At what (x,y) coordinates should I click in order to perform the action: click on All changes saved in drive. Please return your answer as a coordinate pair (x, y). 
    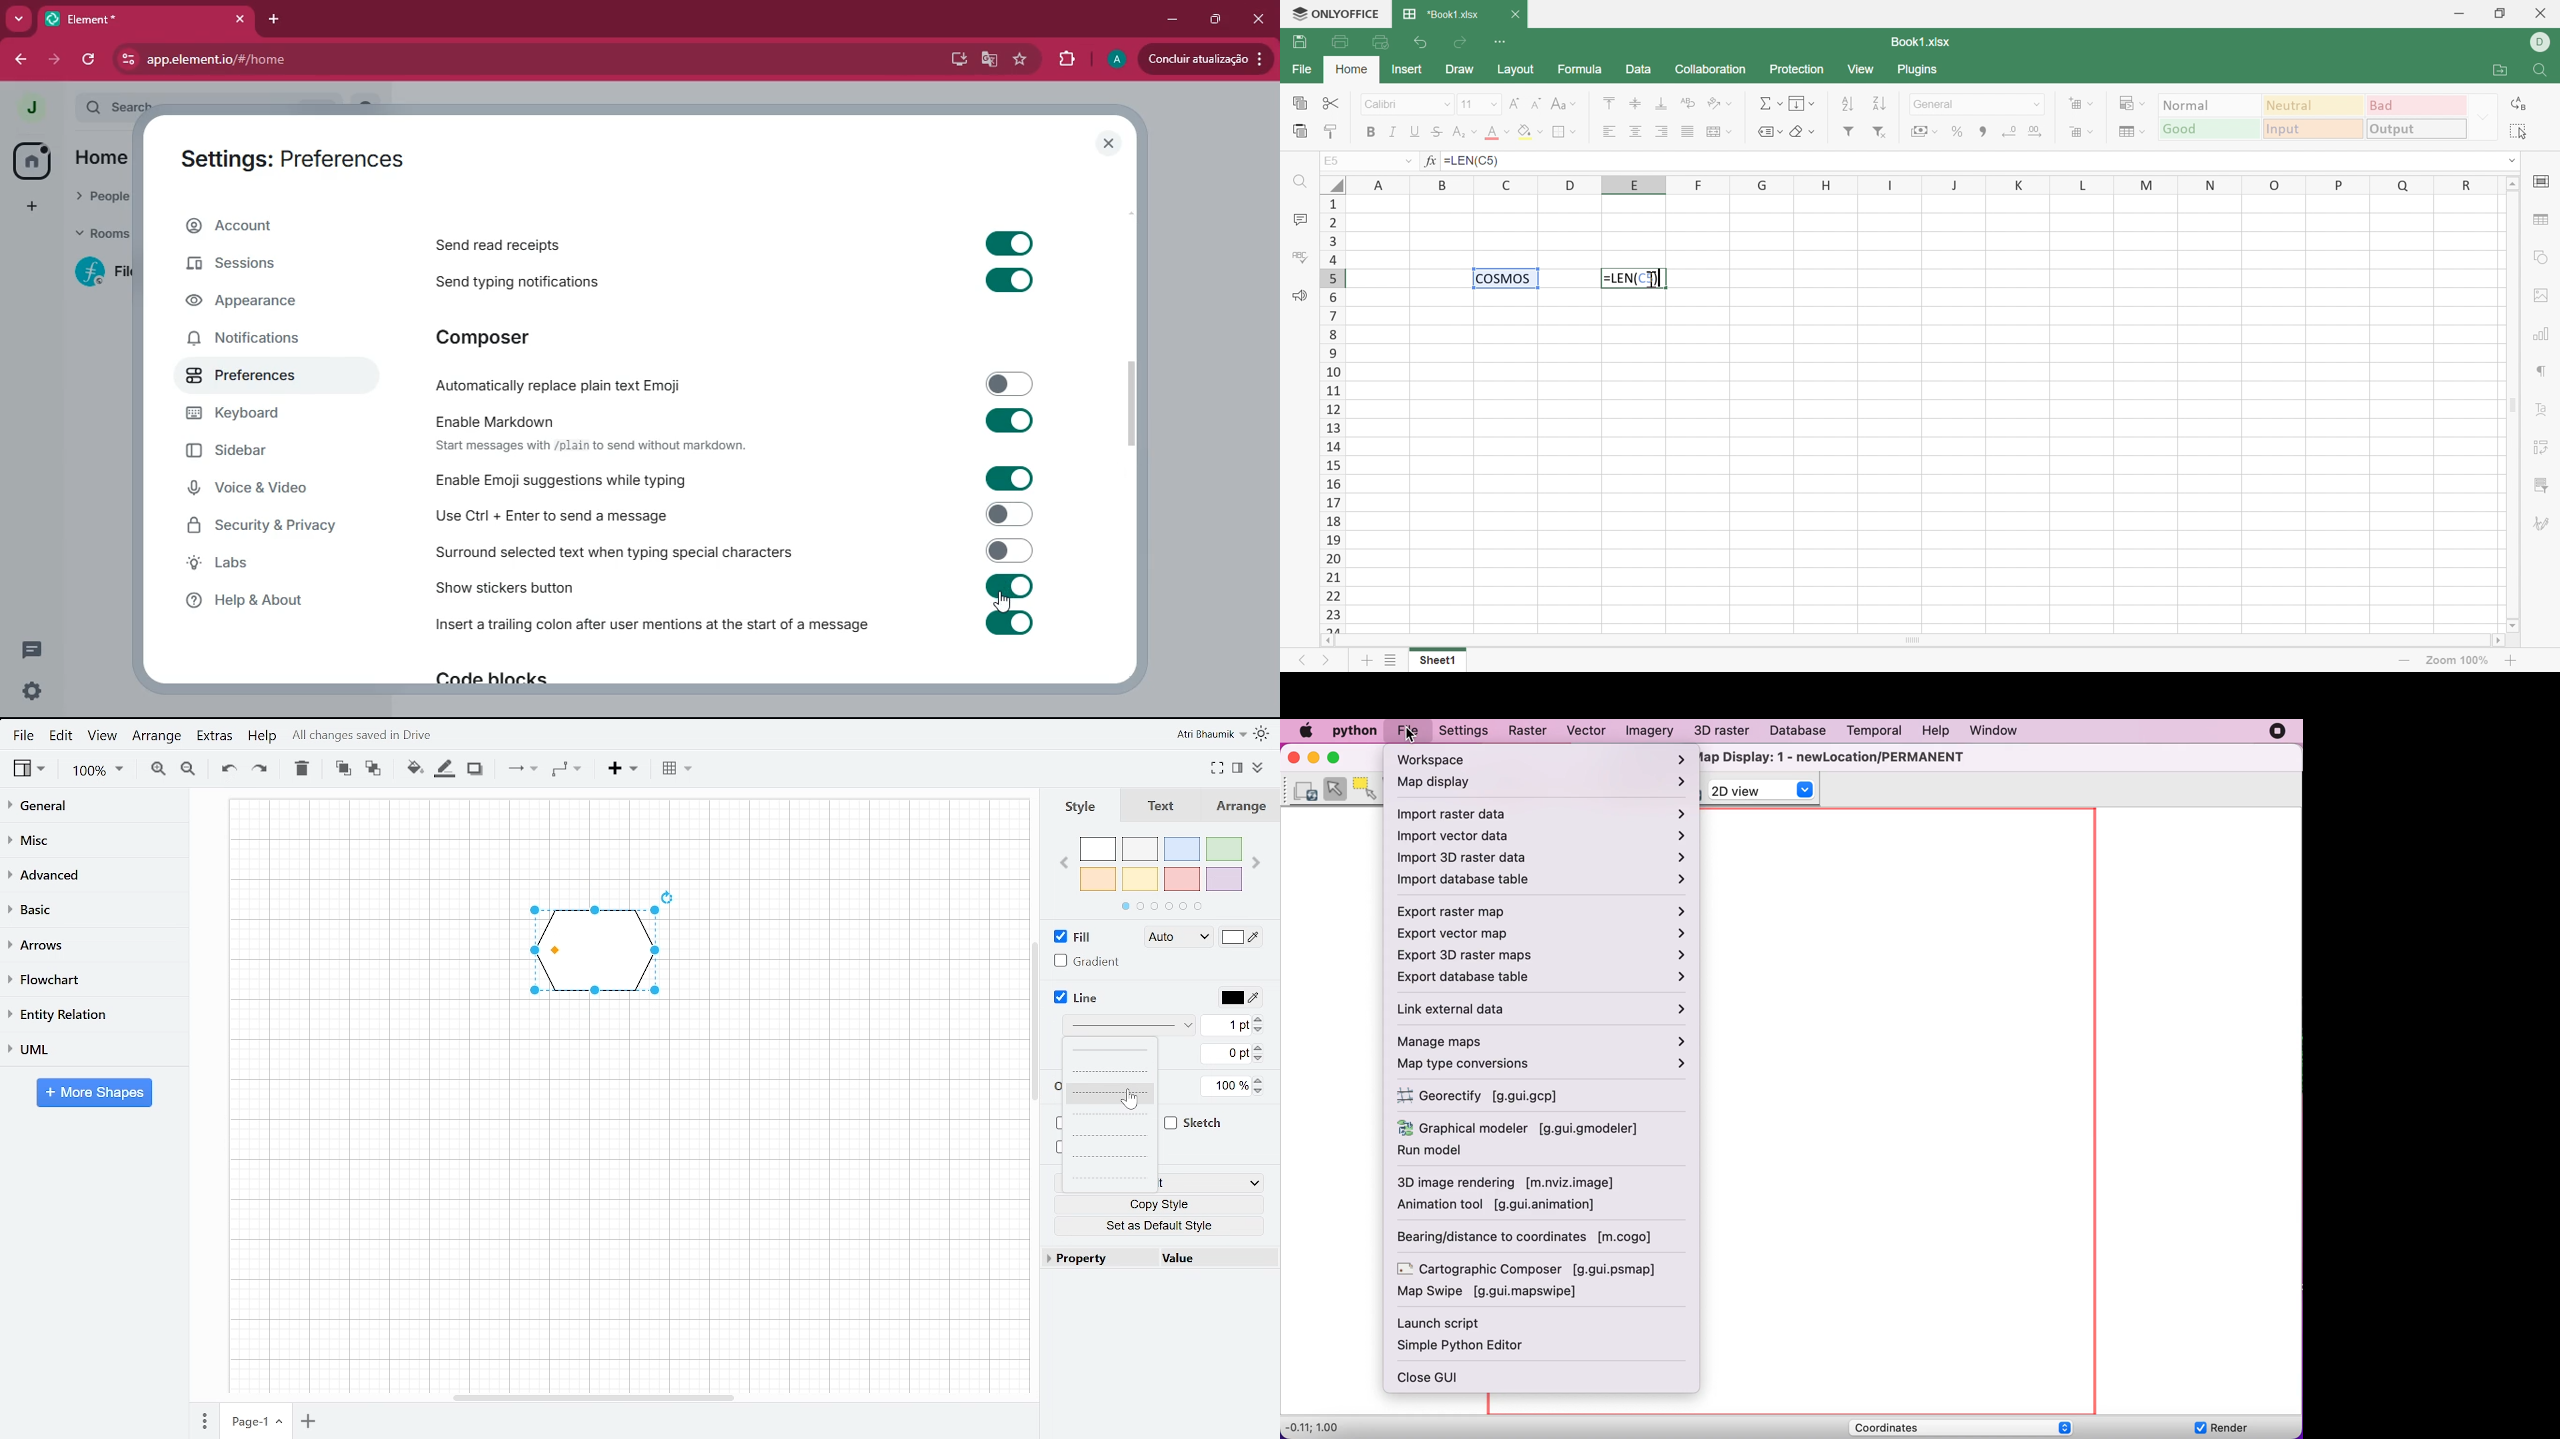
    Looking at the image, I should click on (364, 735).